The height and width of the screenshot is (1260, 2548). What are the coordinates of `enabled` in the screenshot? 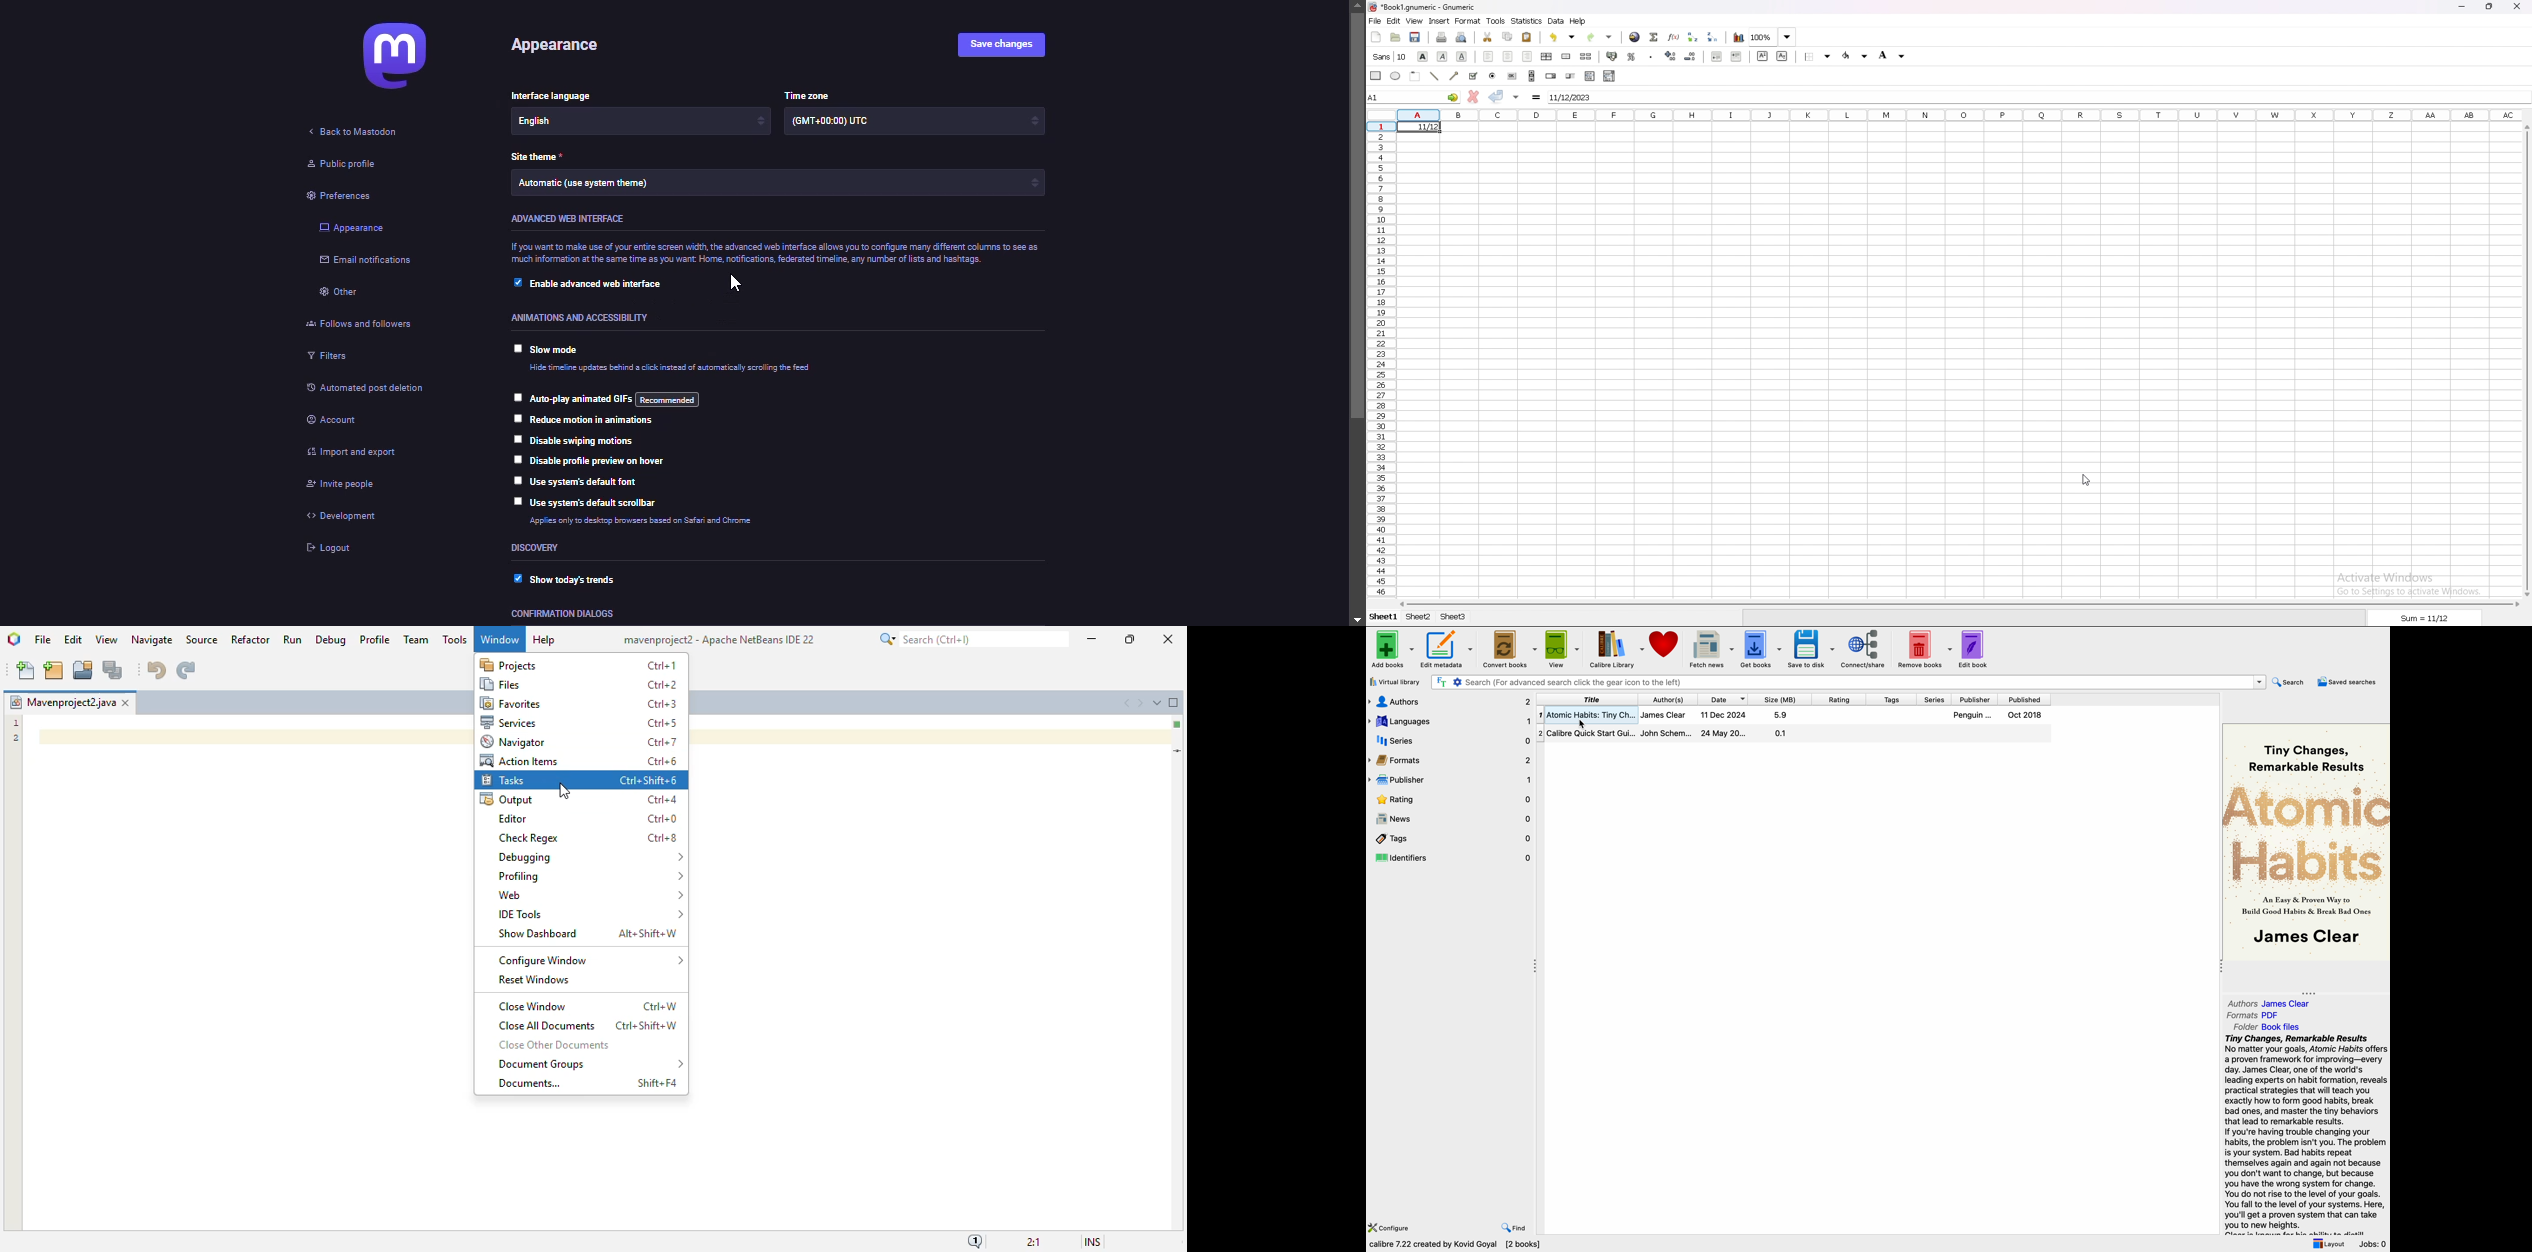 It's located at (512, 579).